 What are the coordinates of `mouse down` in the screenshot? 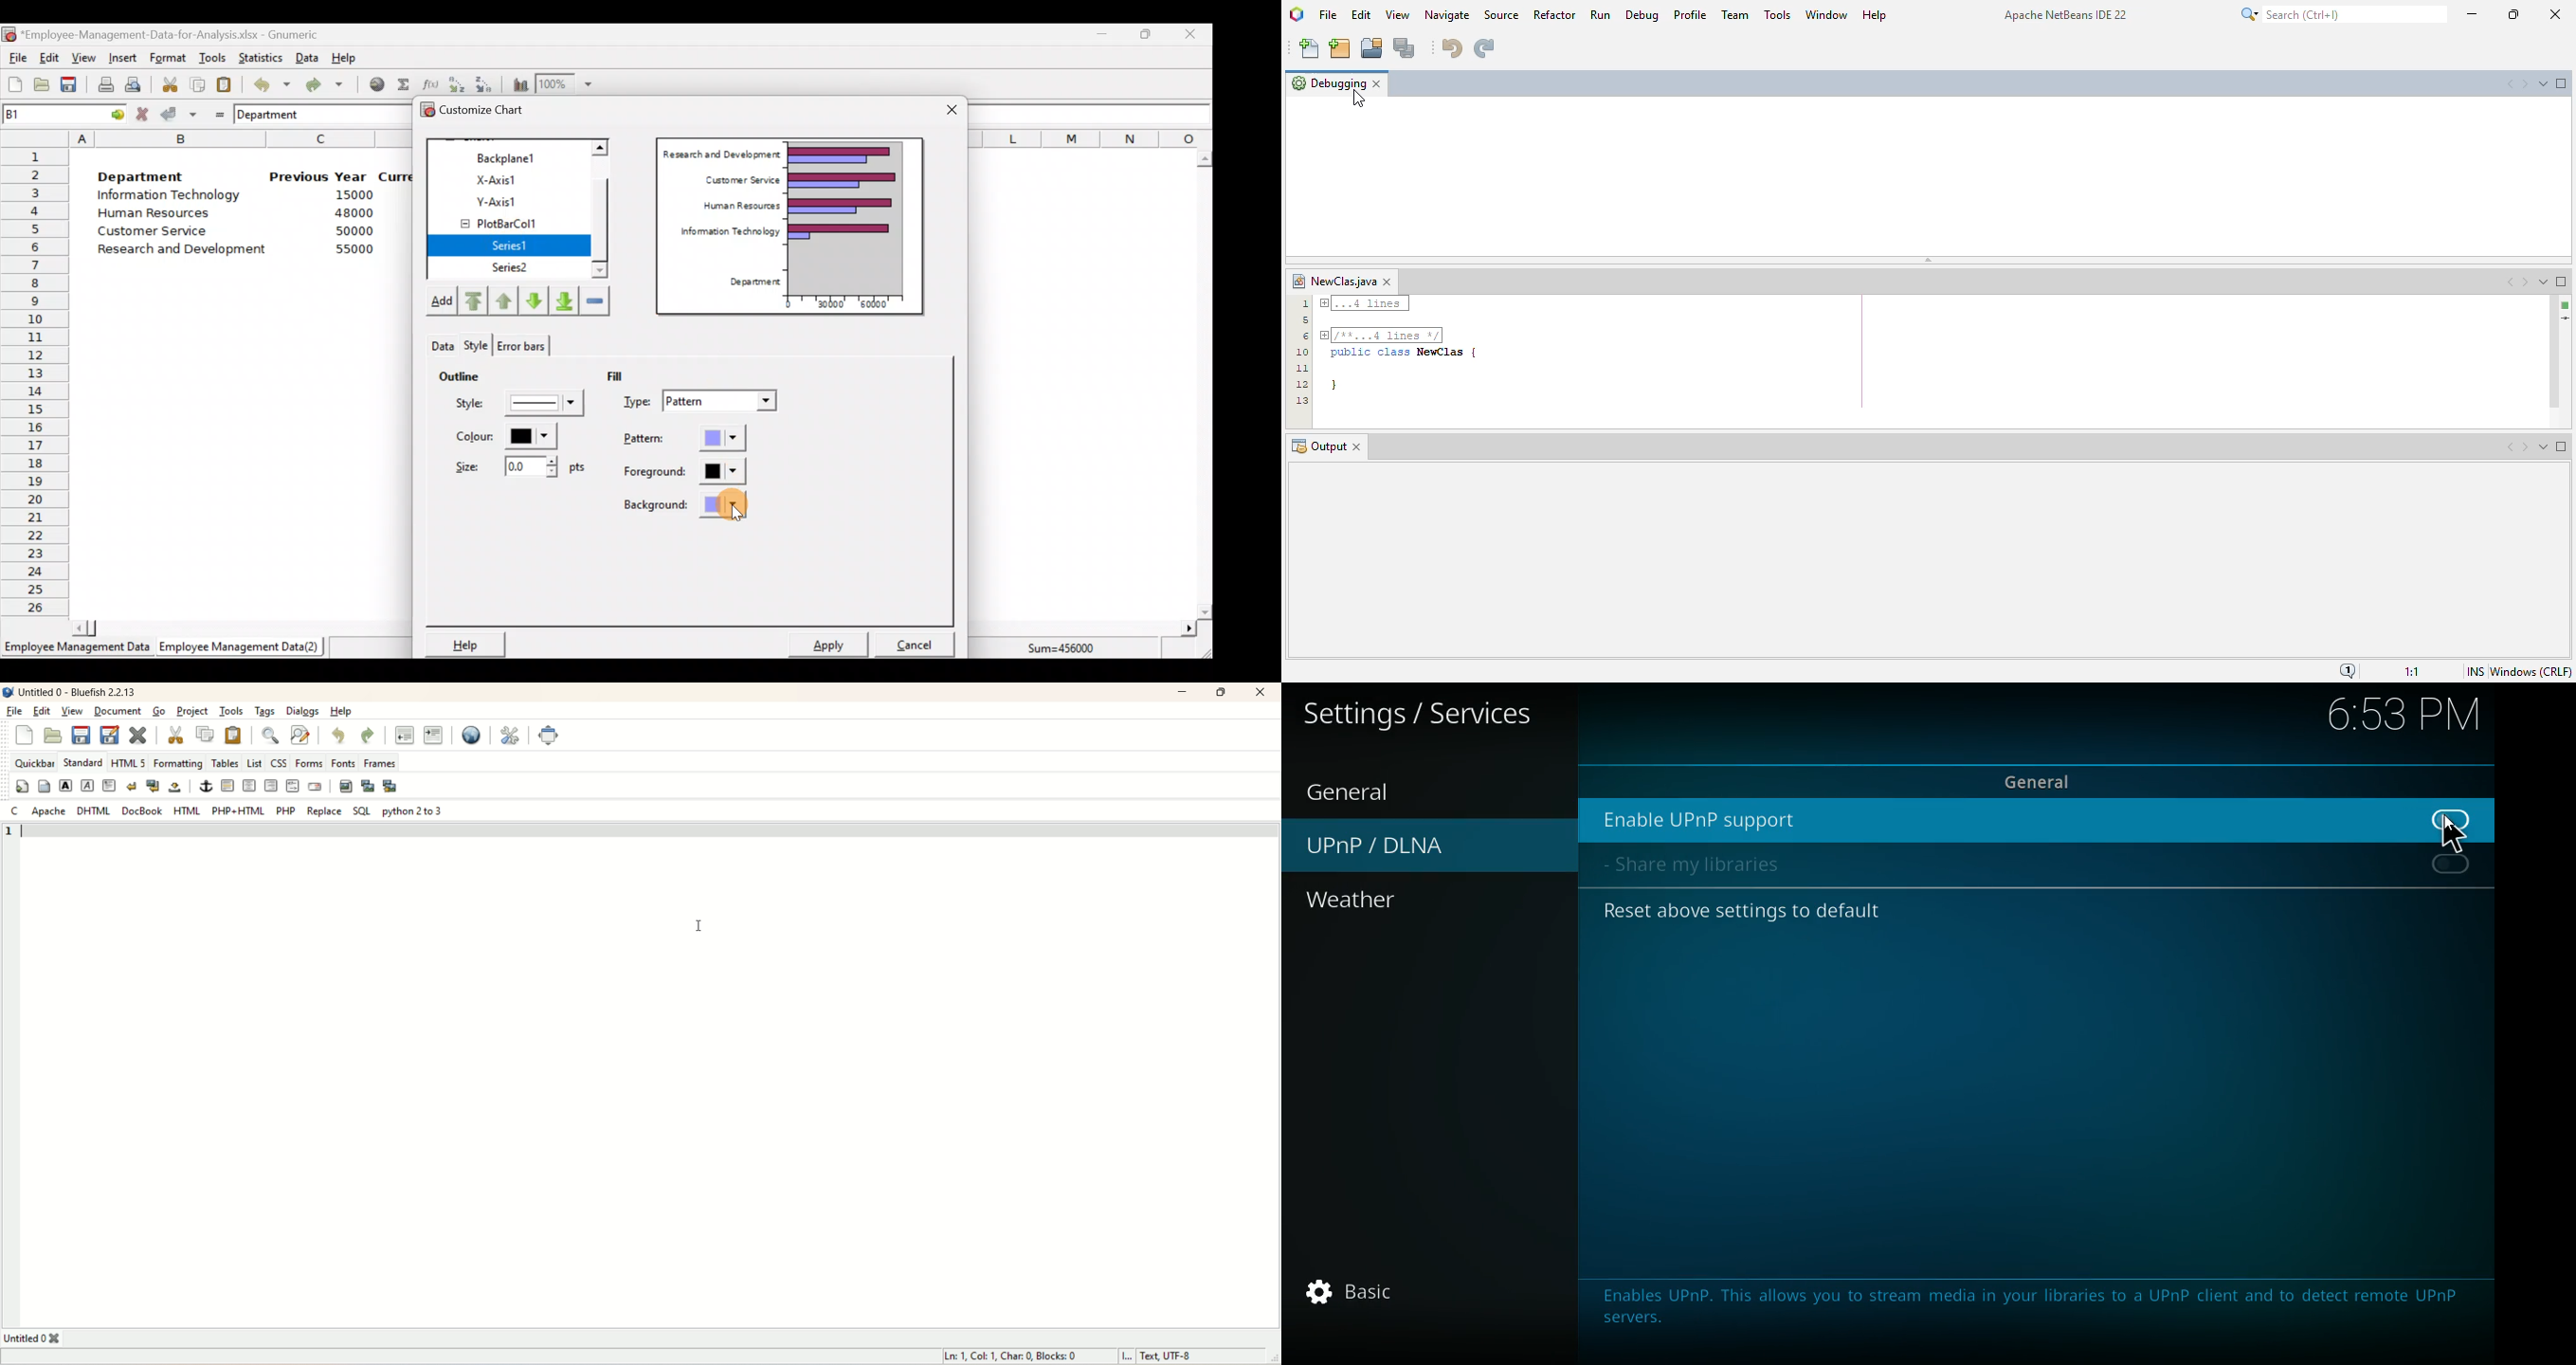 It's located at (1359, 99).